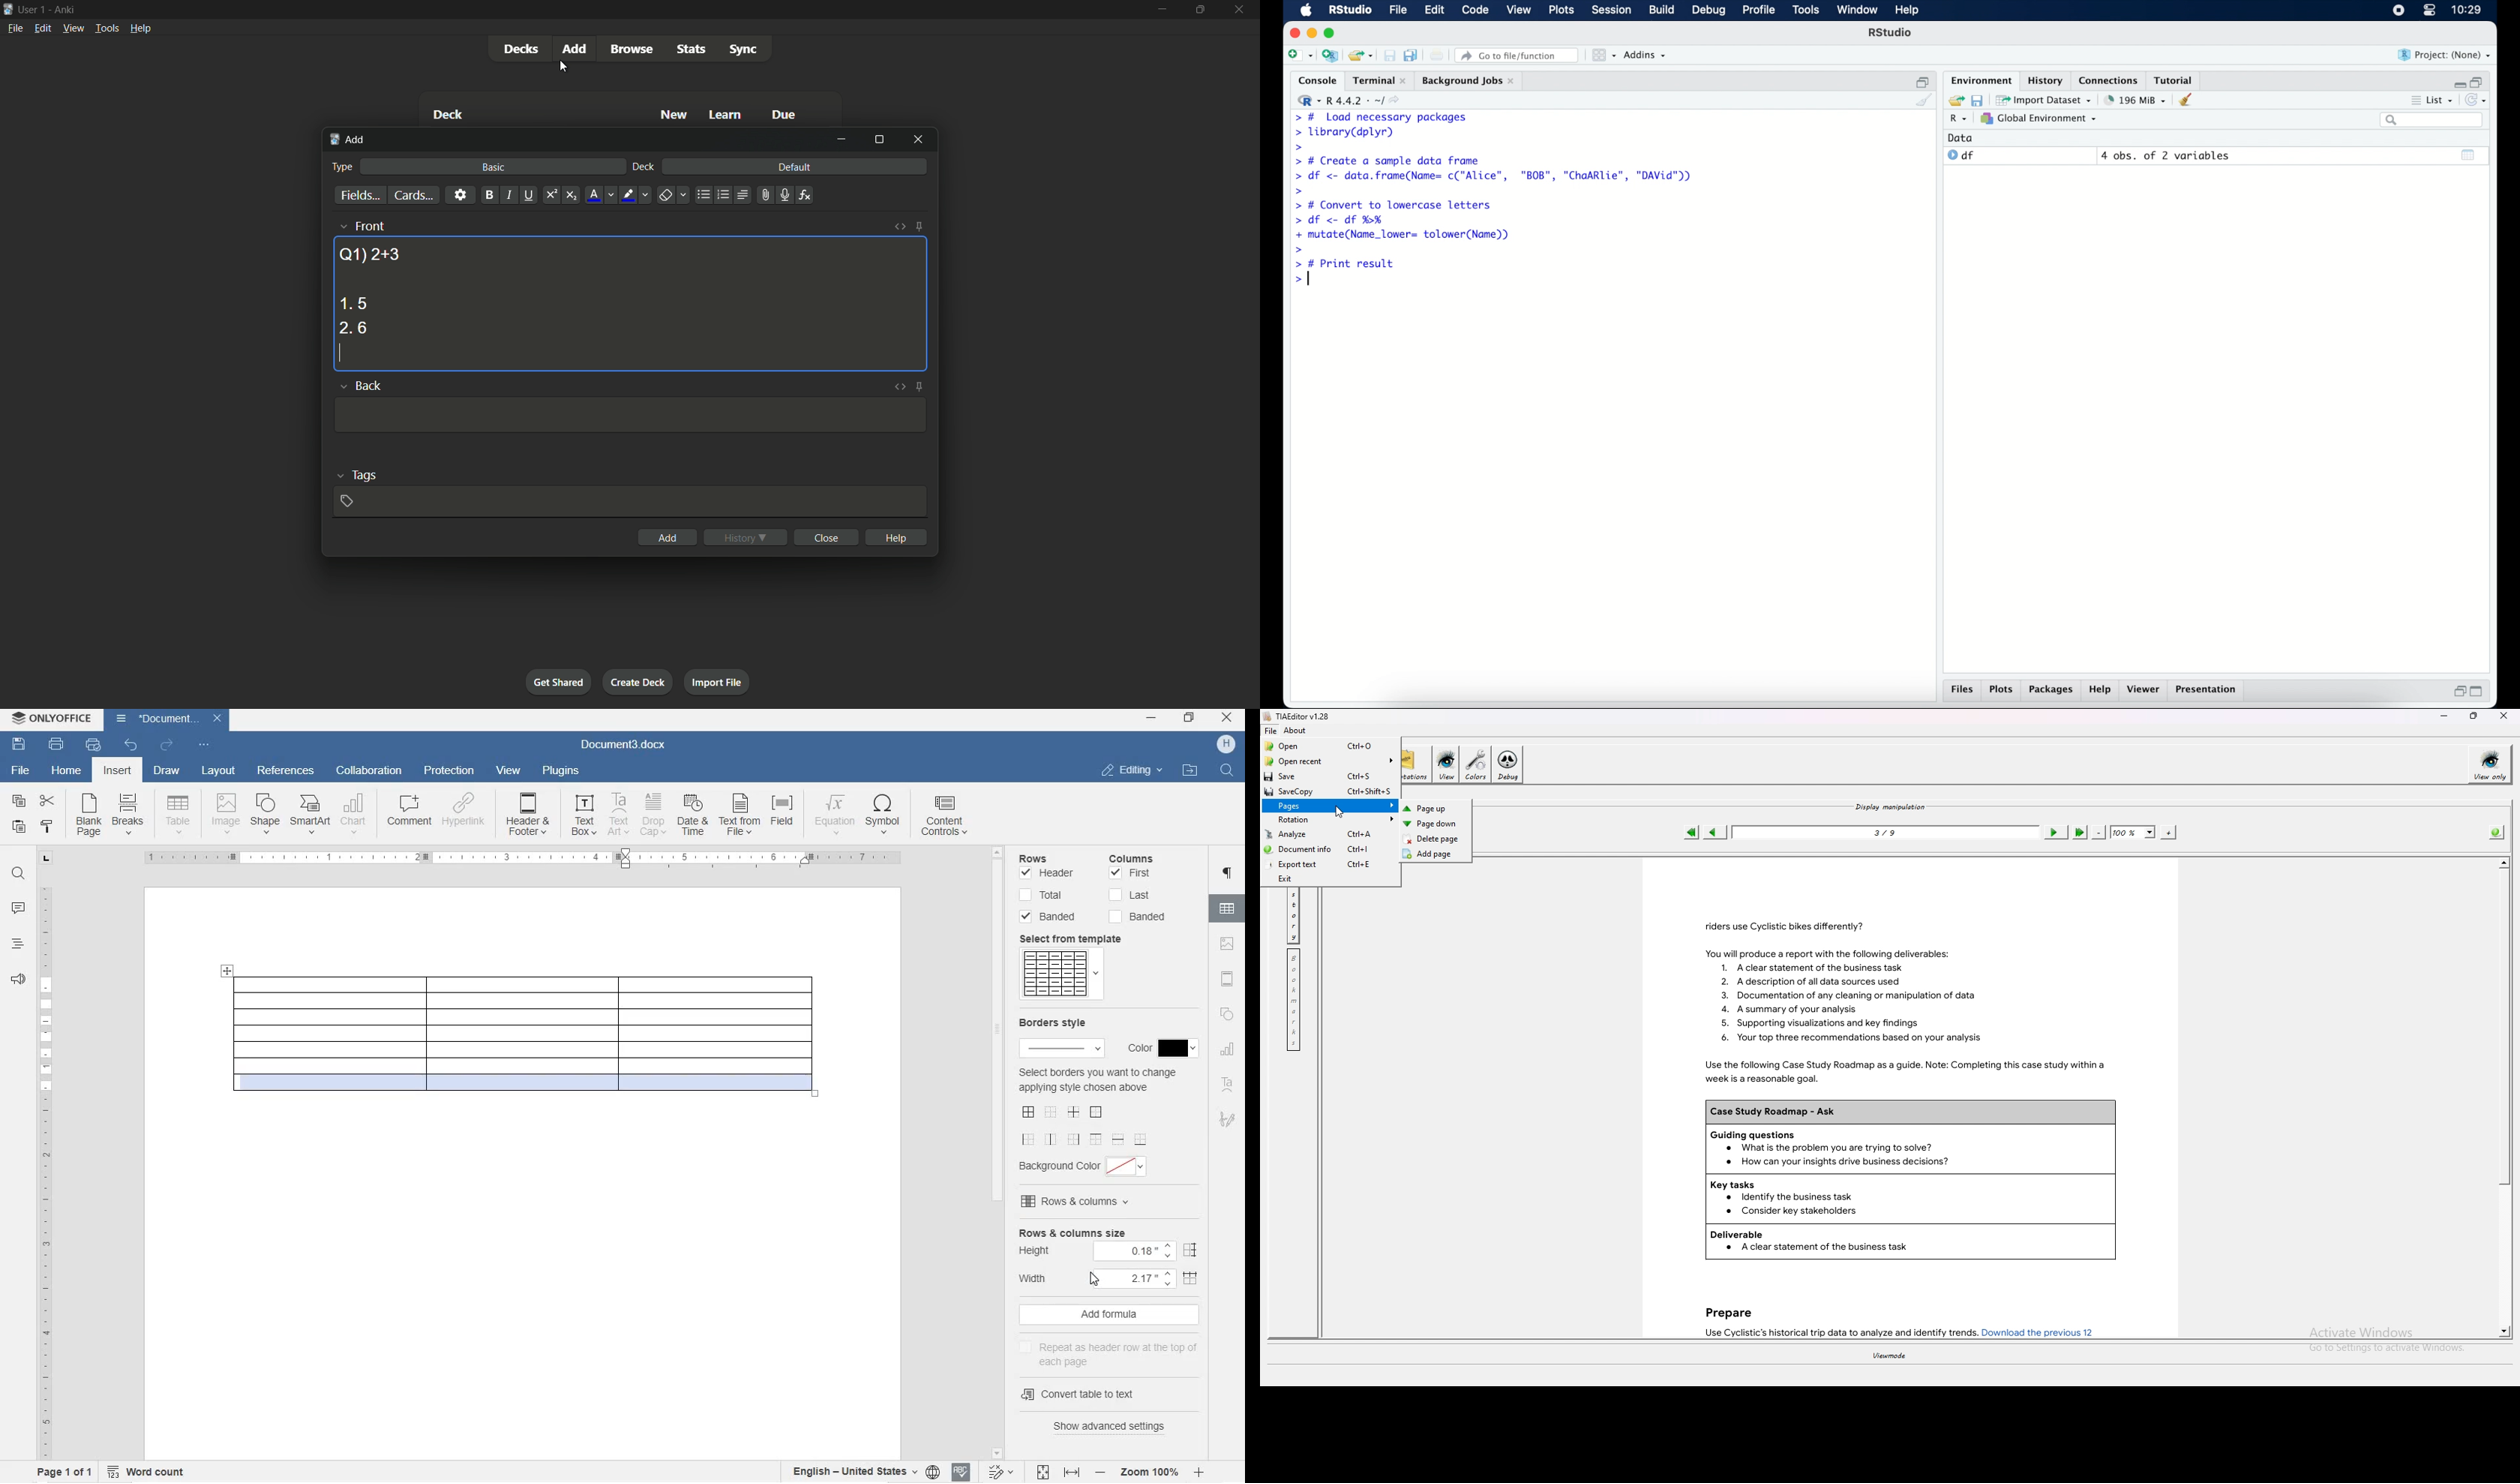  What do you see at coordinates (742, 196) in the screenshot?
I see `alignment` at bounding box center [742, 196].